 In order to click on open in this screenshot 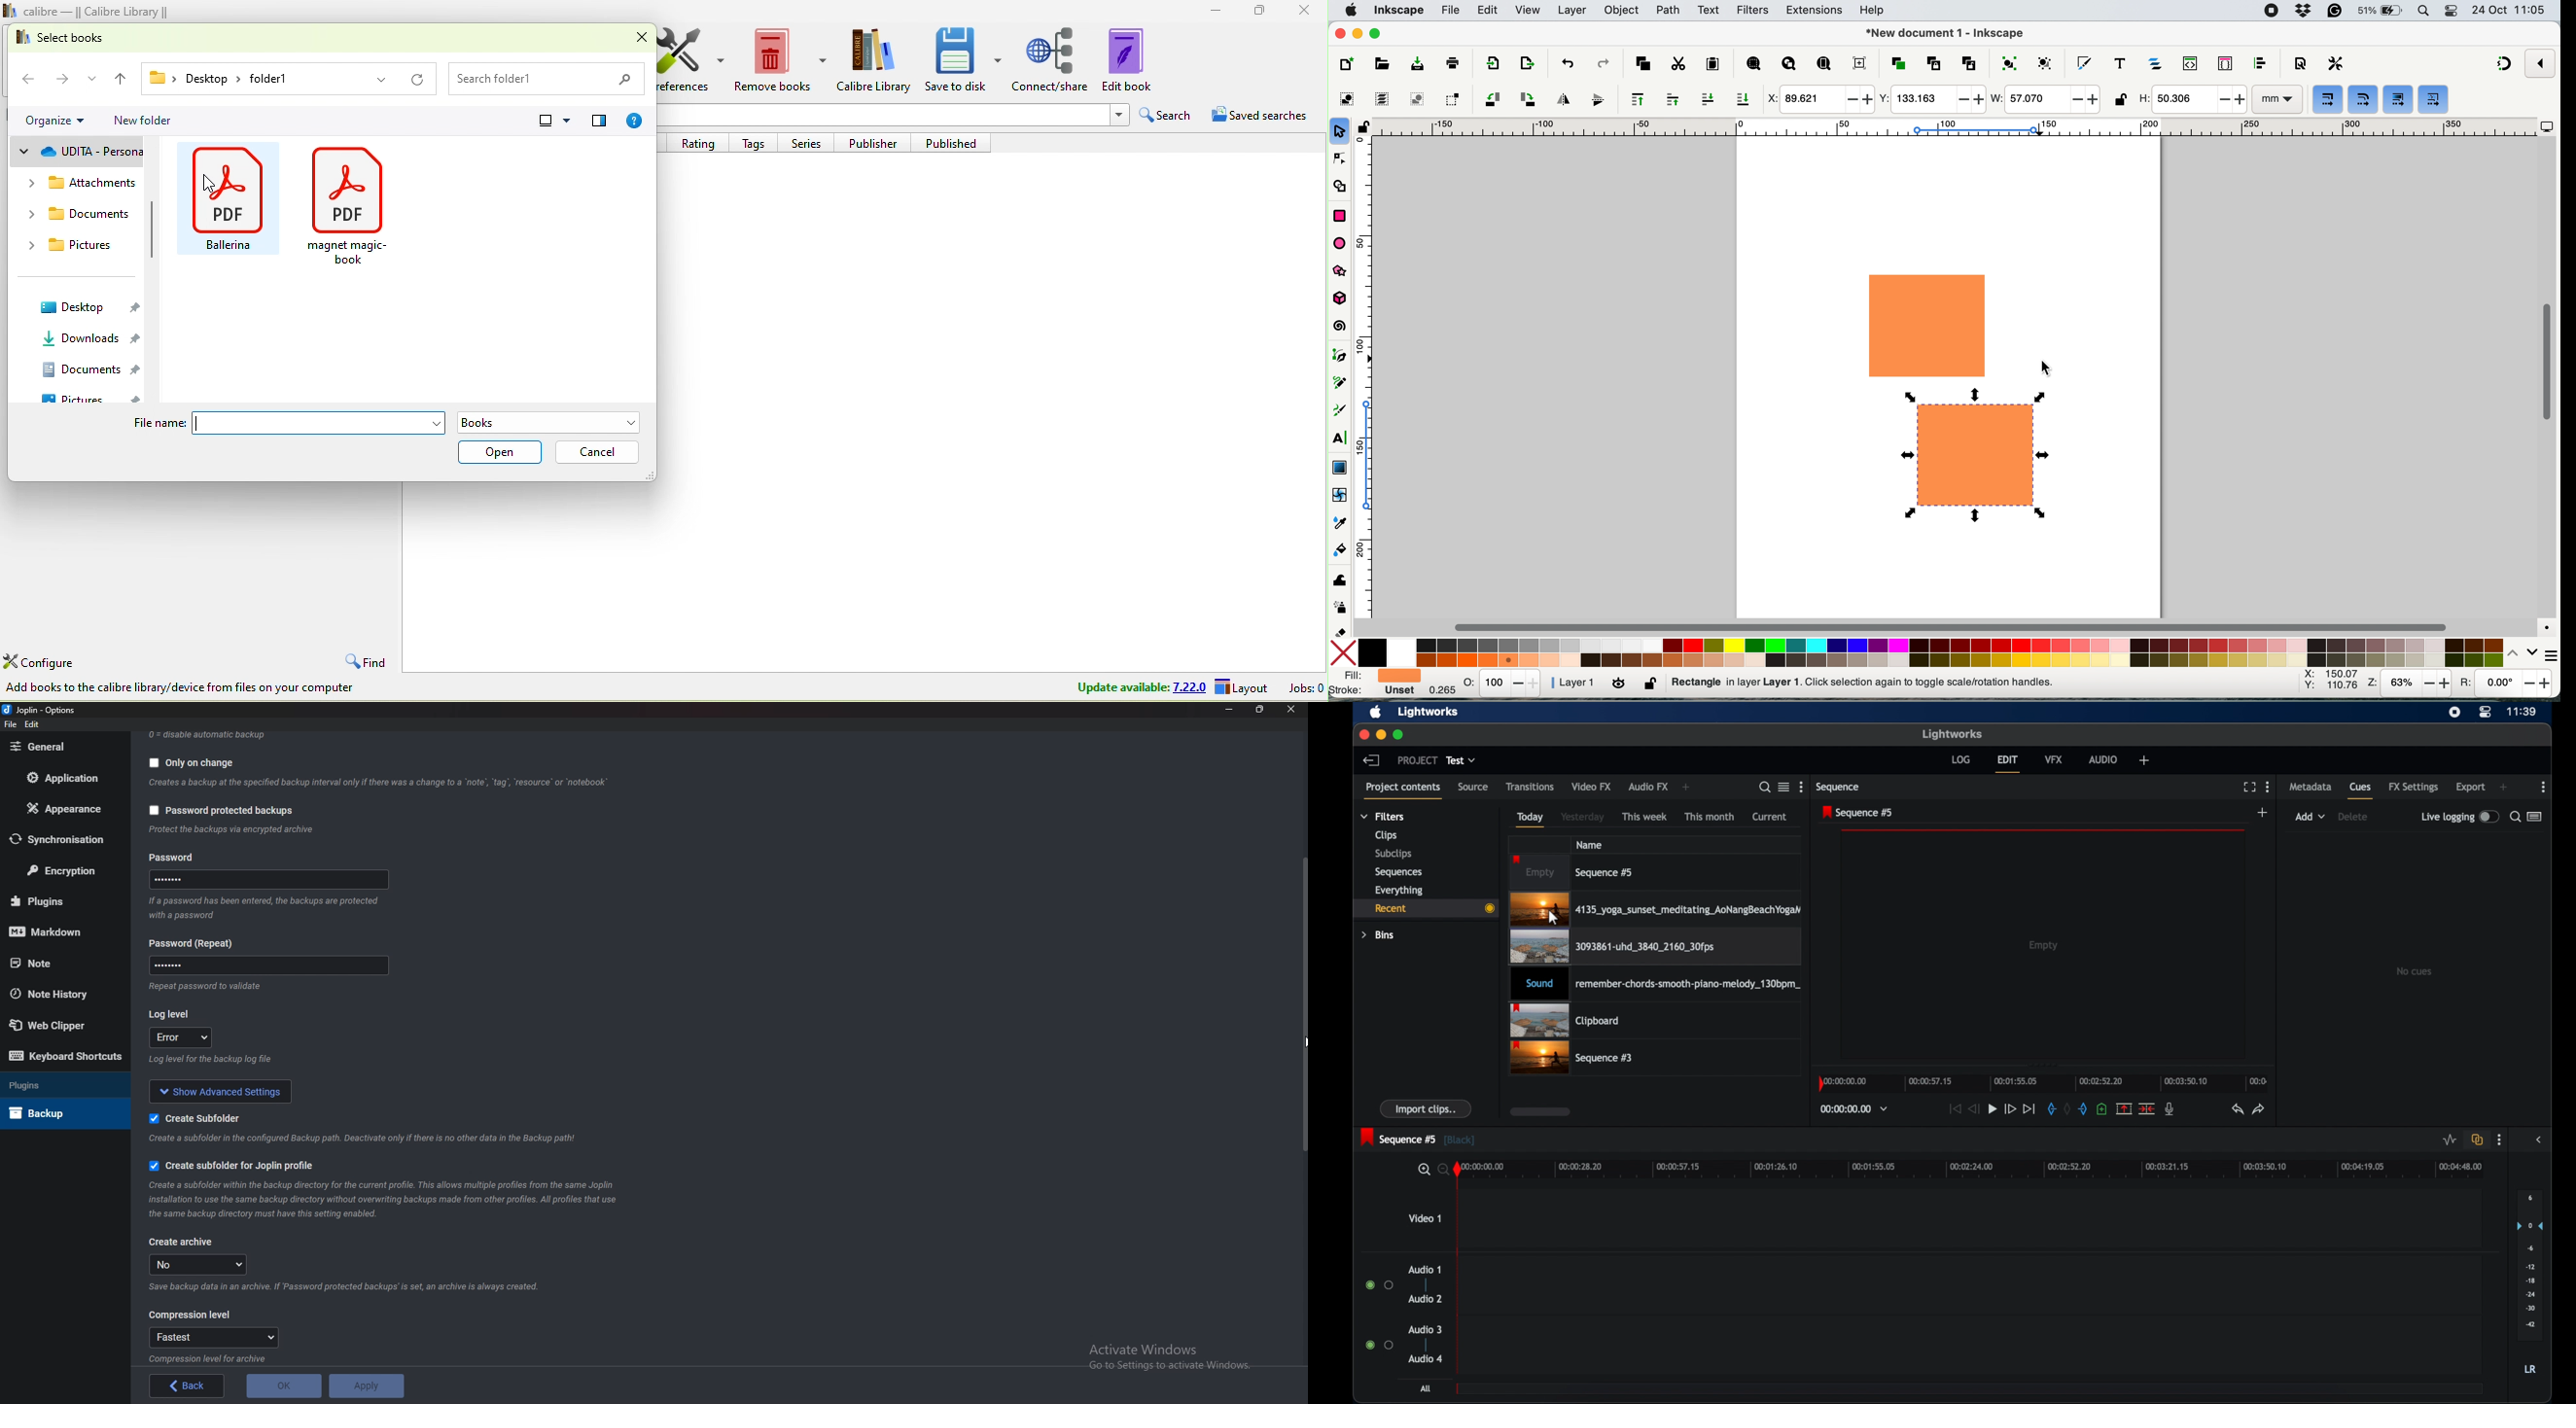, I will do `click(500, 452)`.